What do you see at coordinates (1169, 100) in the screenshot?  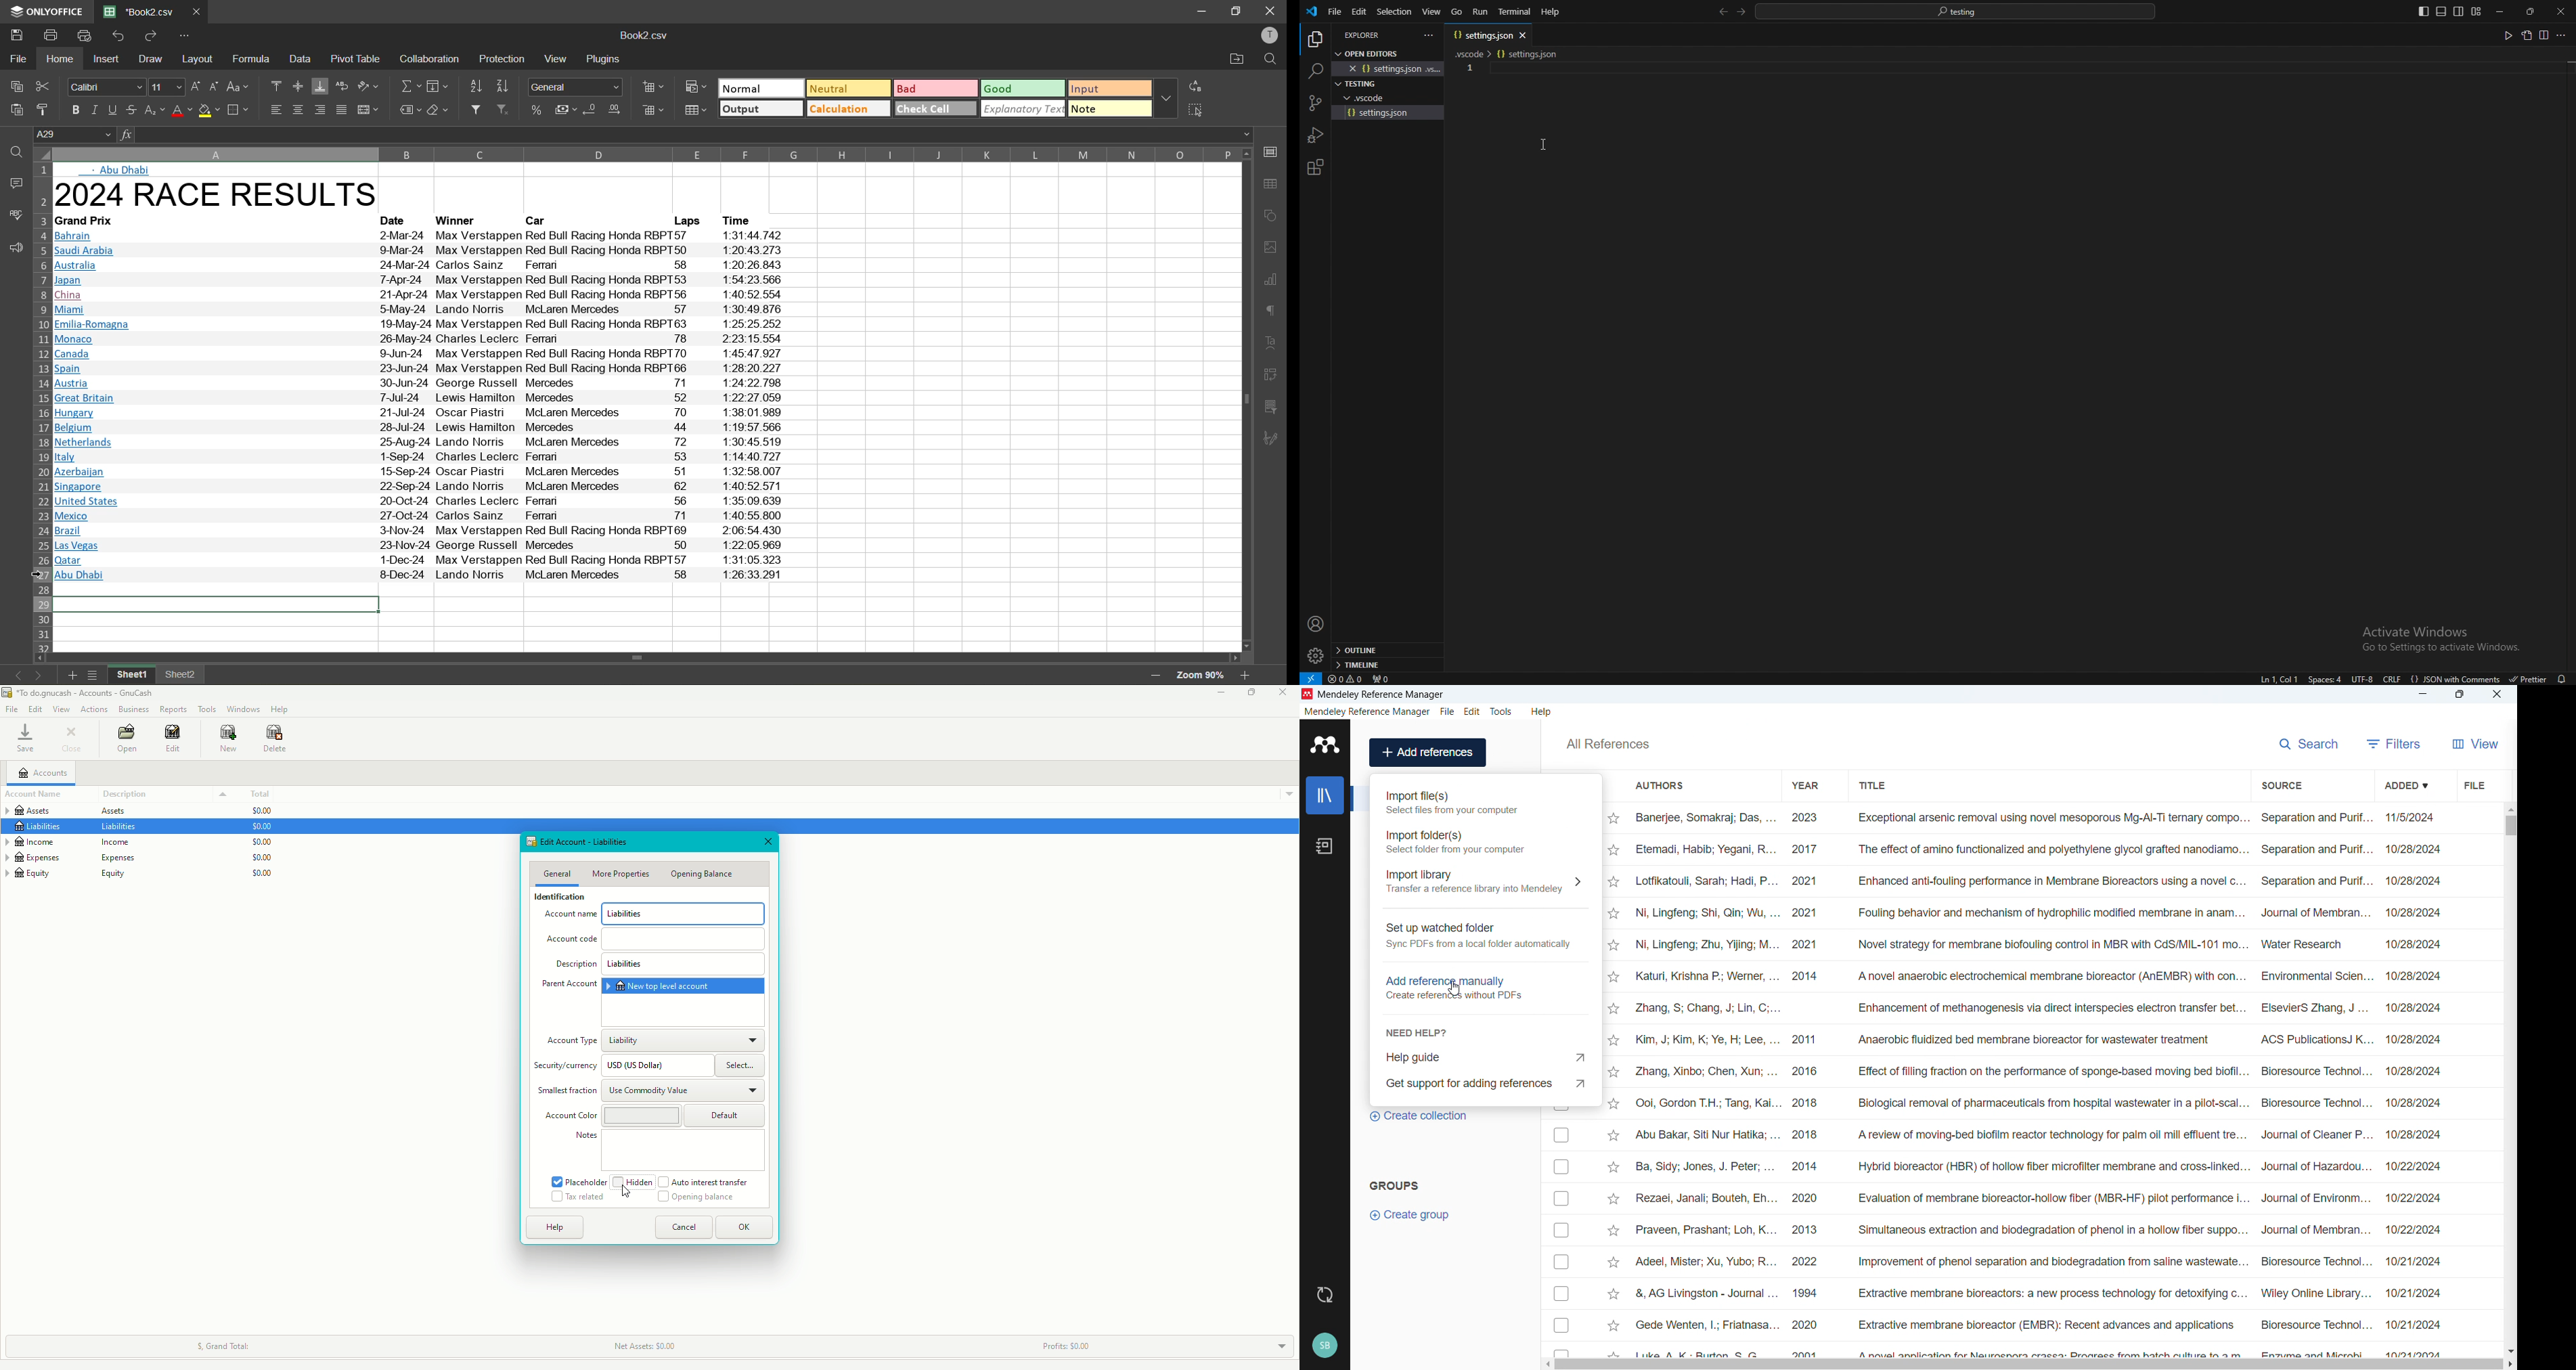 I see `more options` at bounding box center [1169, 100].